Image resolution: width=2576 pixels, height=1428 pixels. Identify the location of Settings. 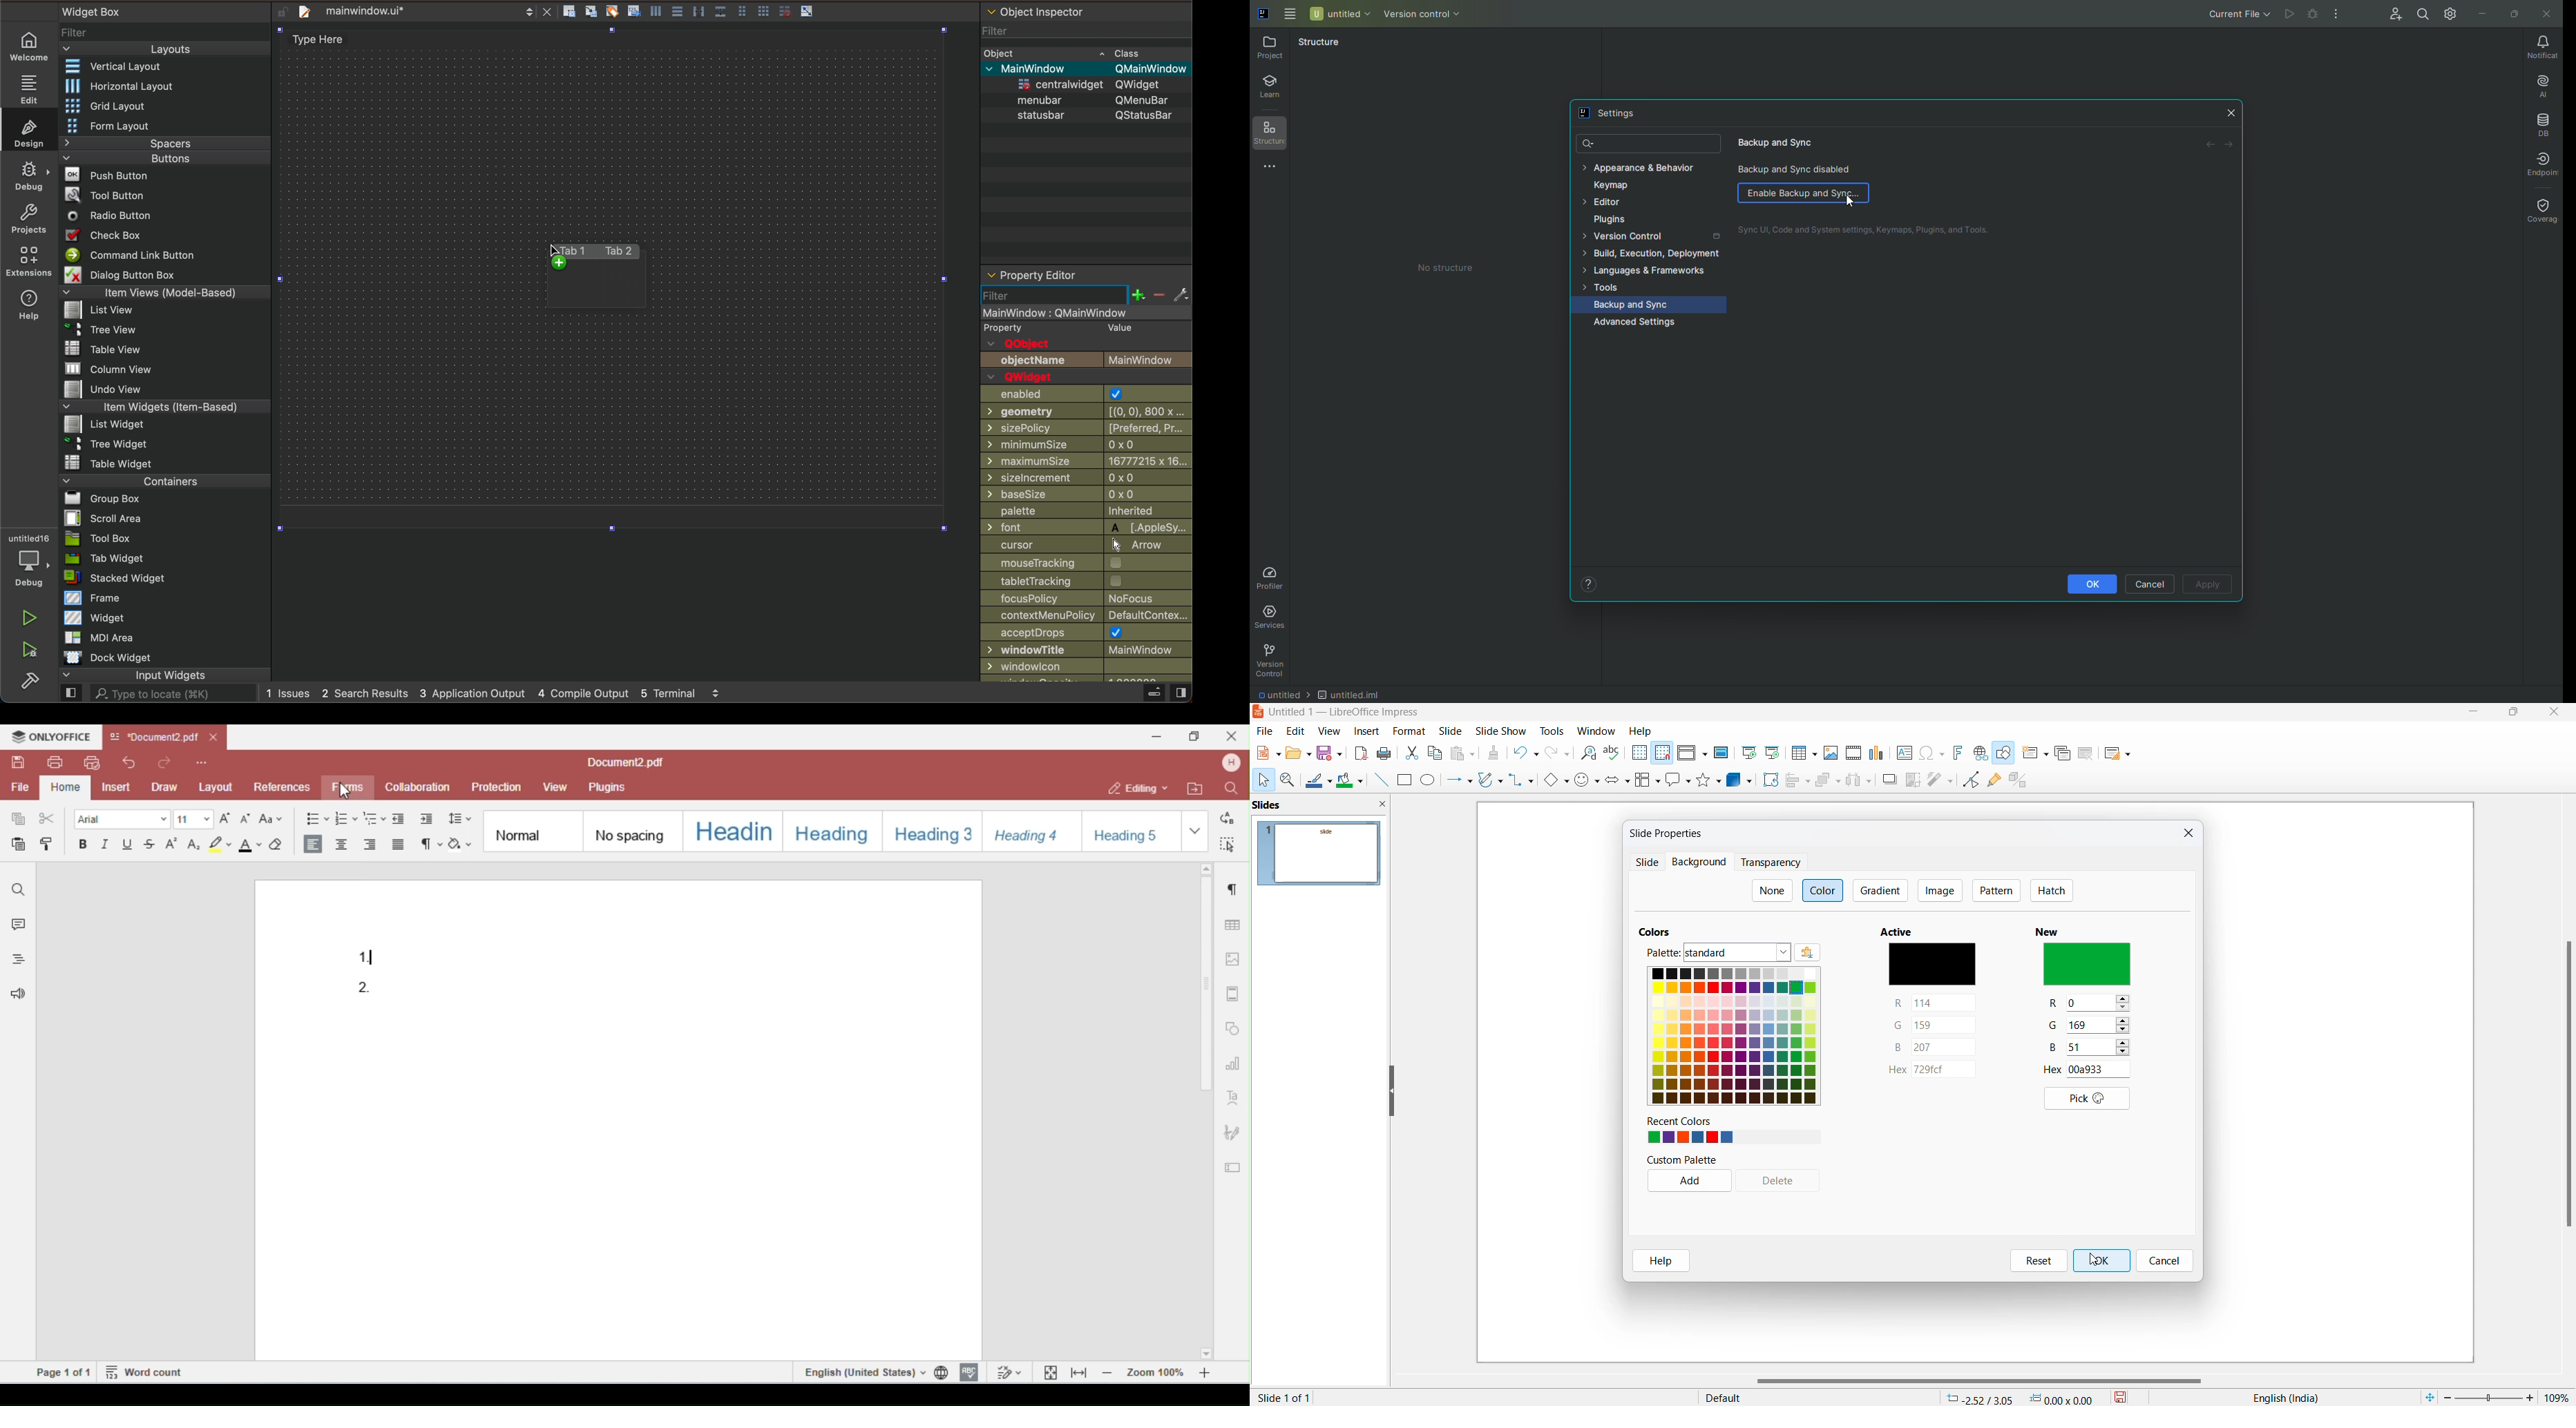
(1611, 115).